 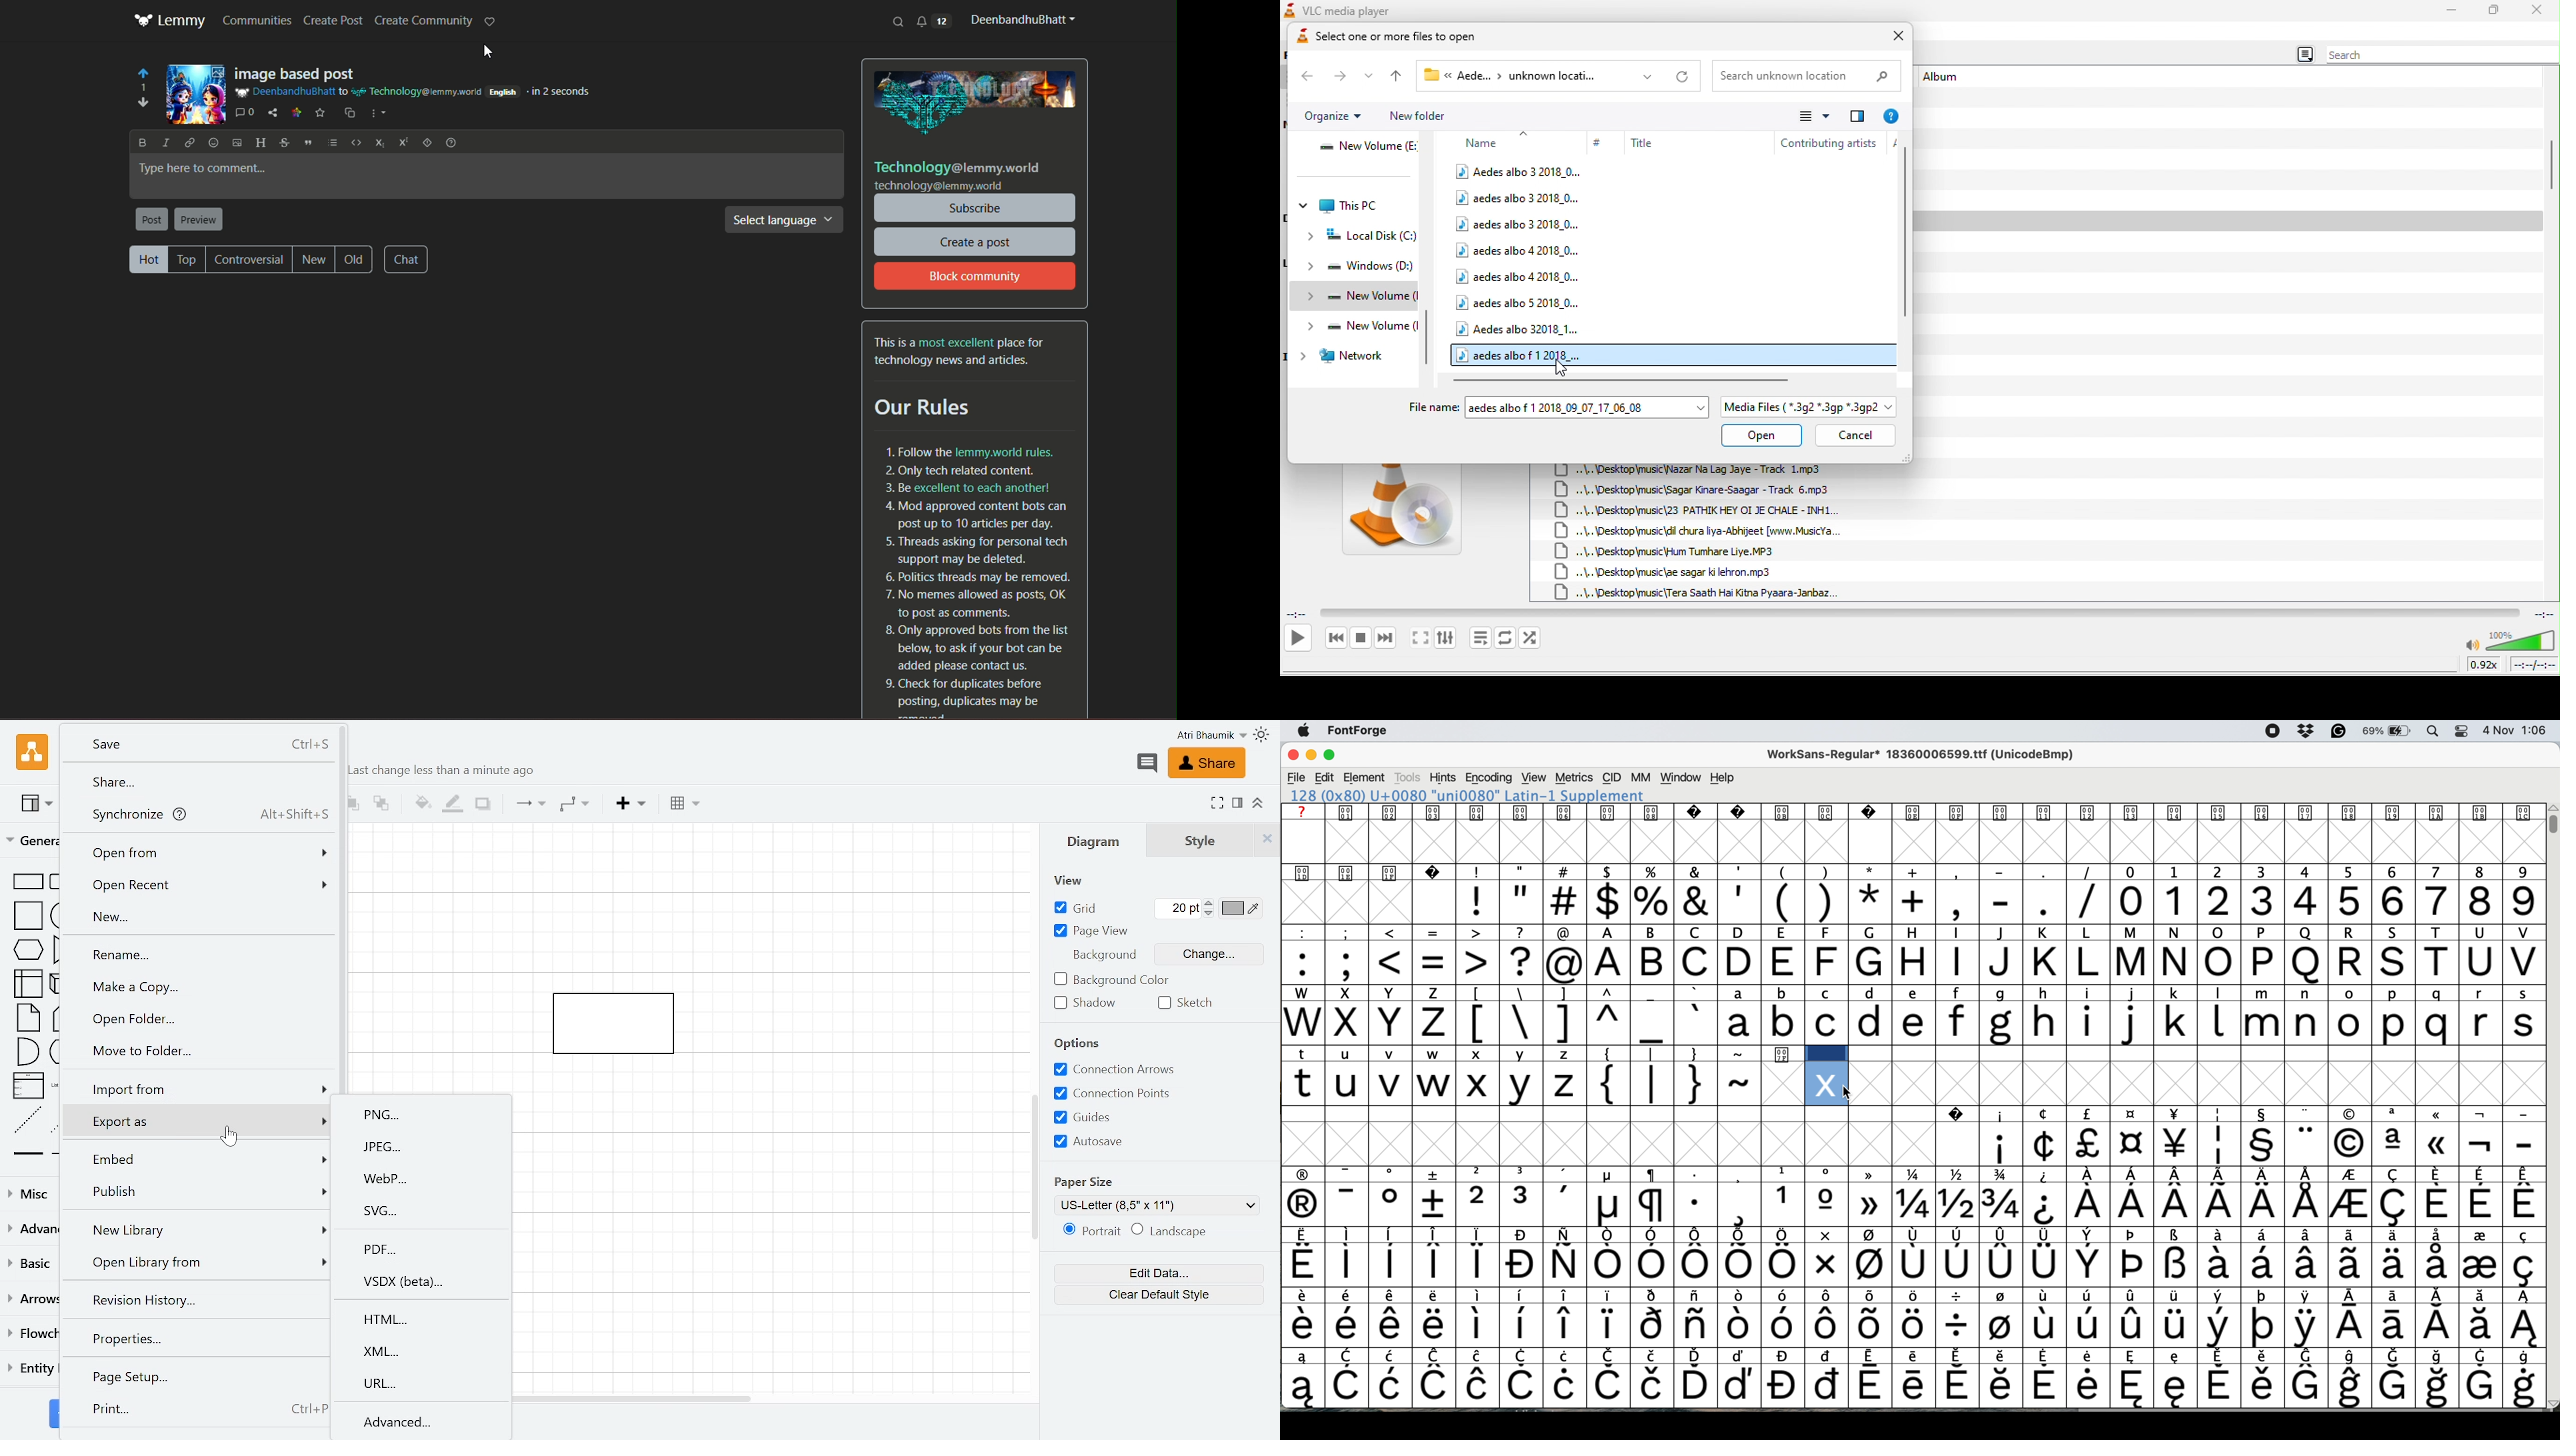 I want to click on special characters and text, so click(x=1917, y=871).